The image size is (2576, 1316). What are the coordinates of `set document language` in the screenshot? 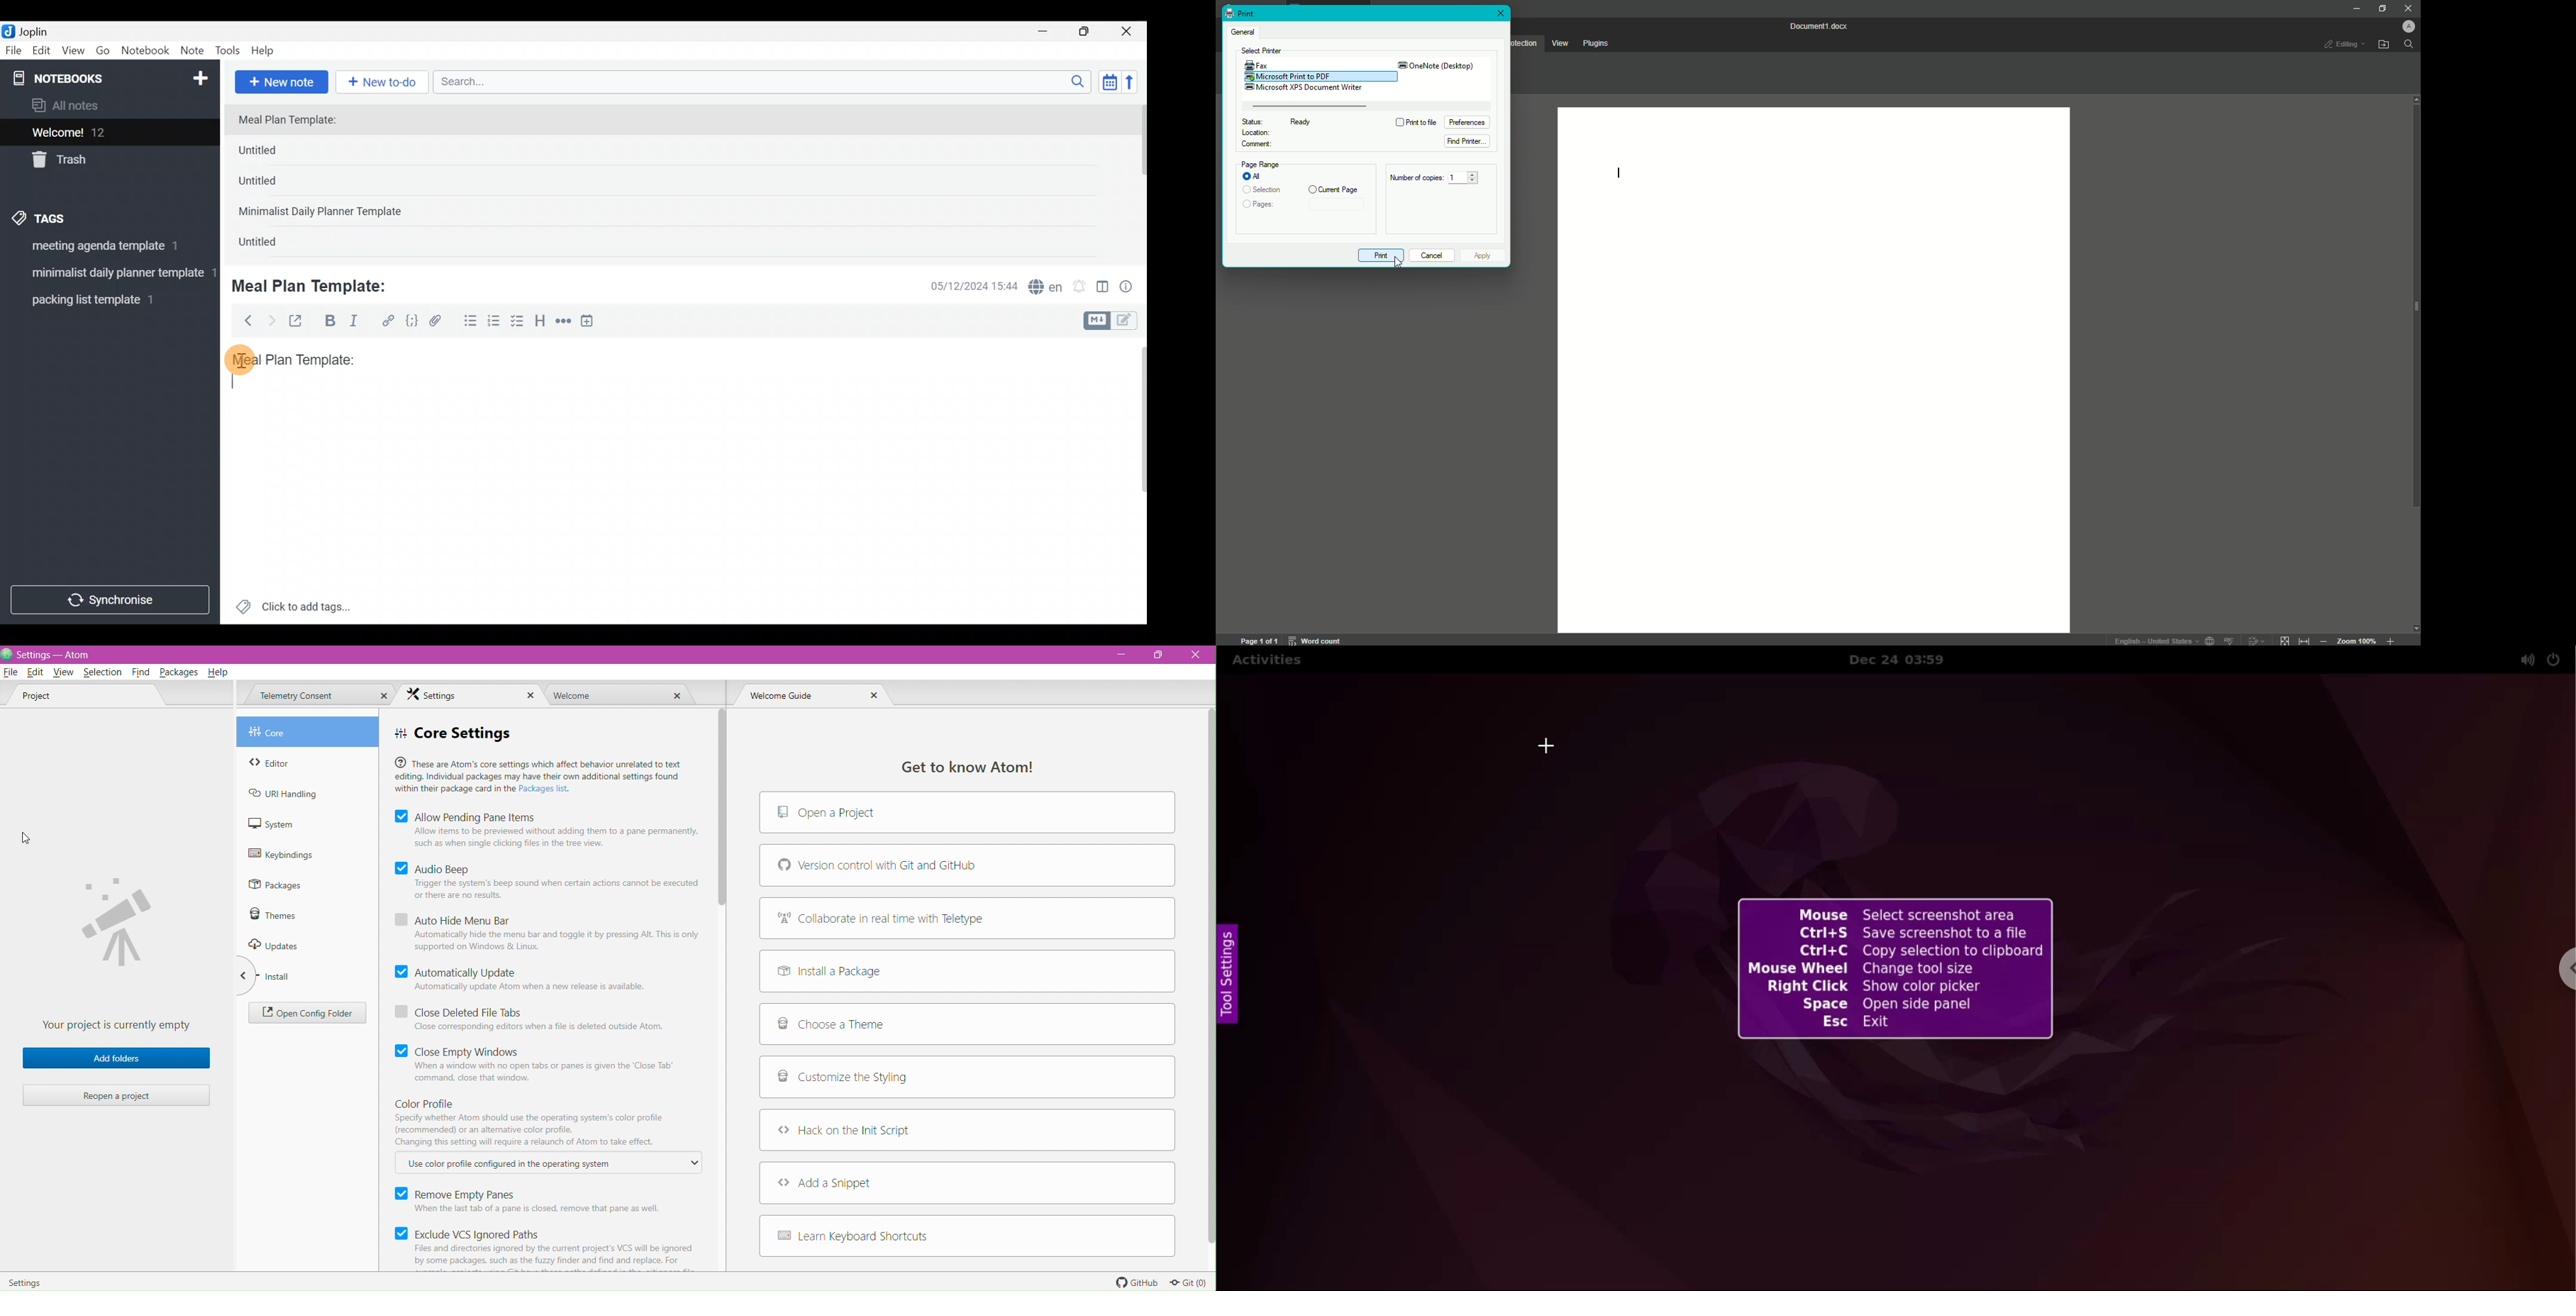 It's located at (2211, 640).